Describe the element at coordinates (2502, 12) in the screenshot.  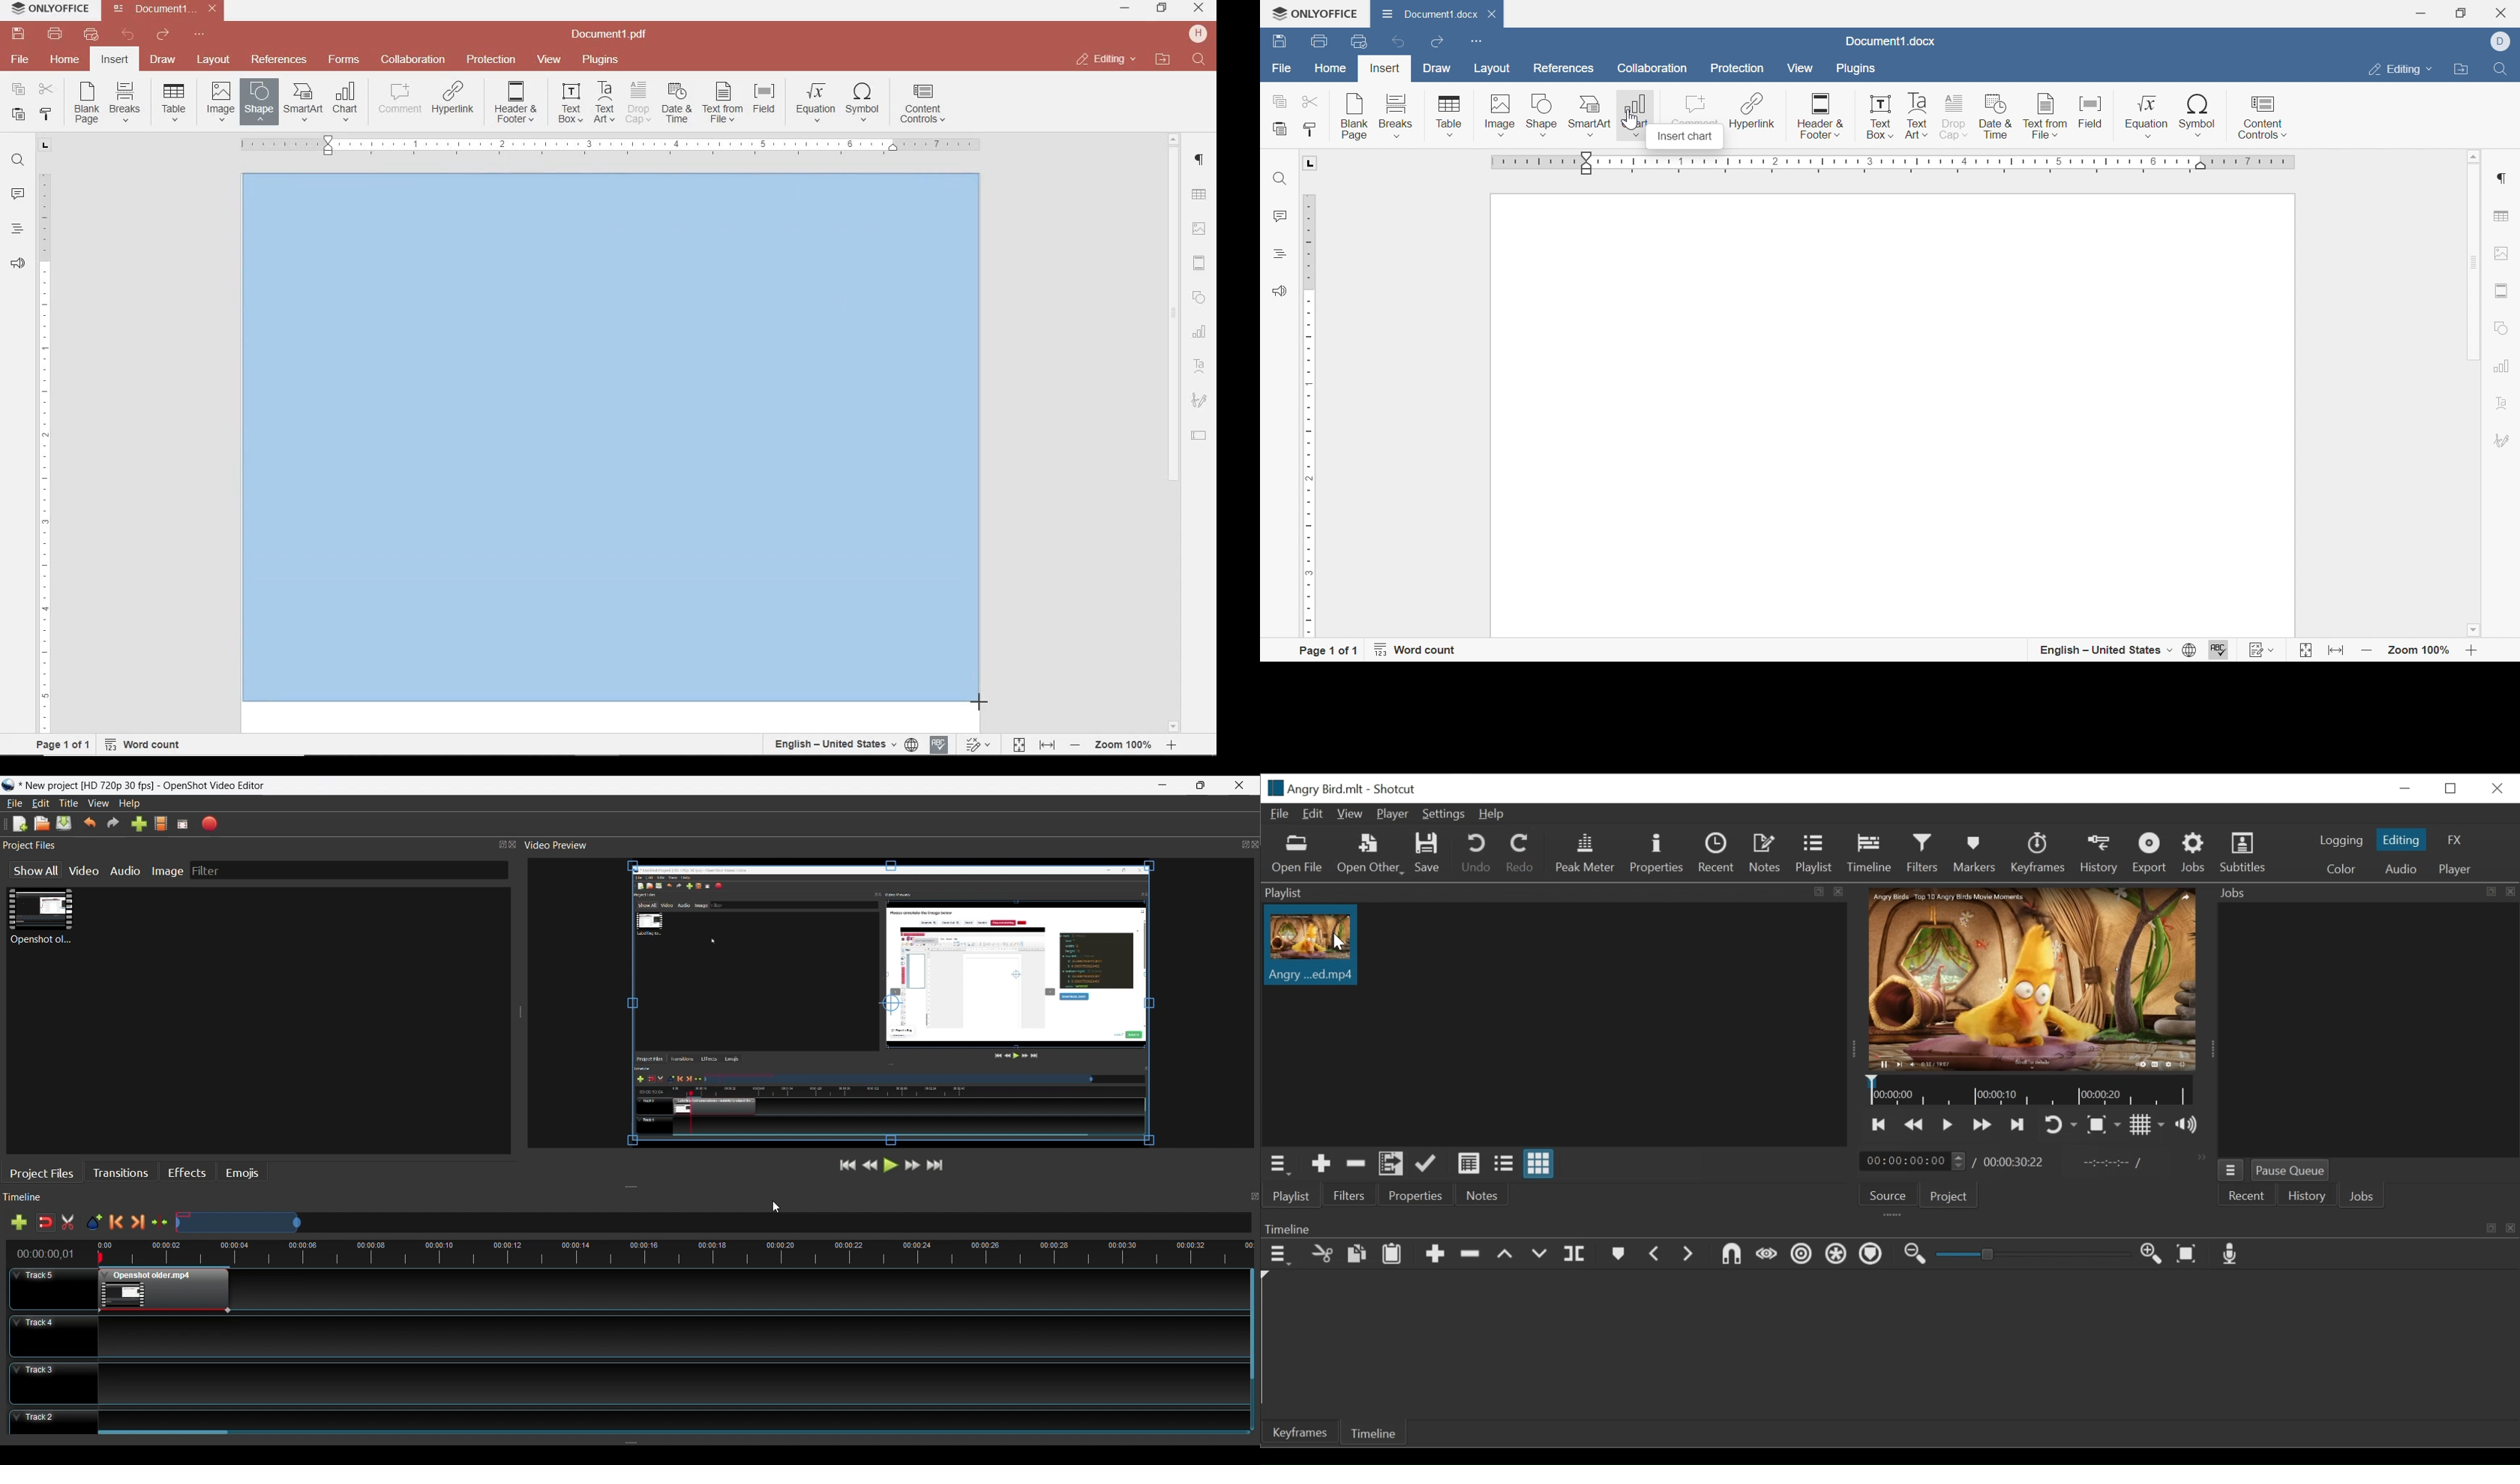
I see `Close` at that location.